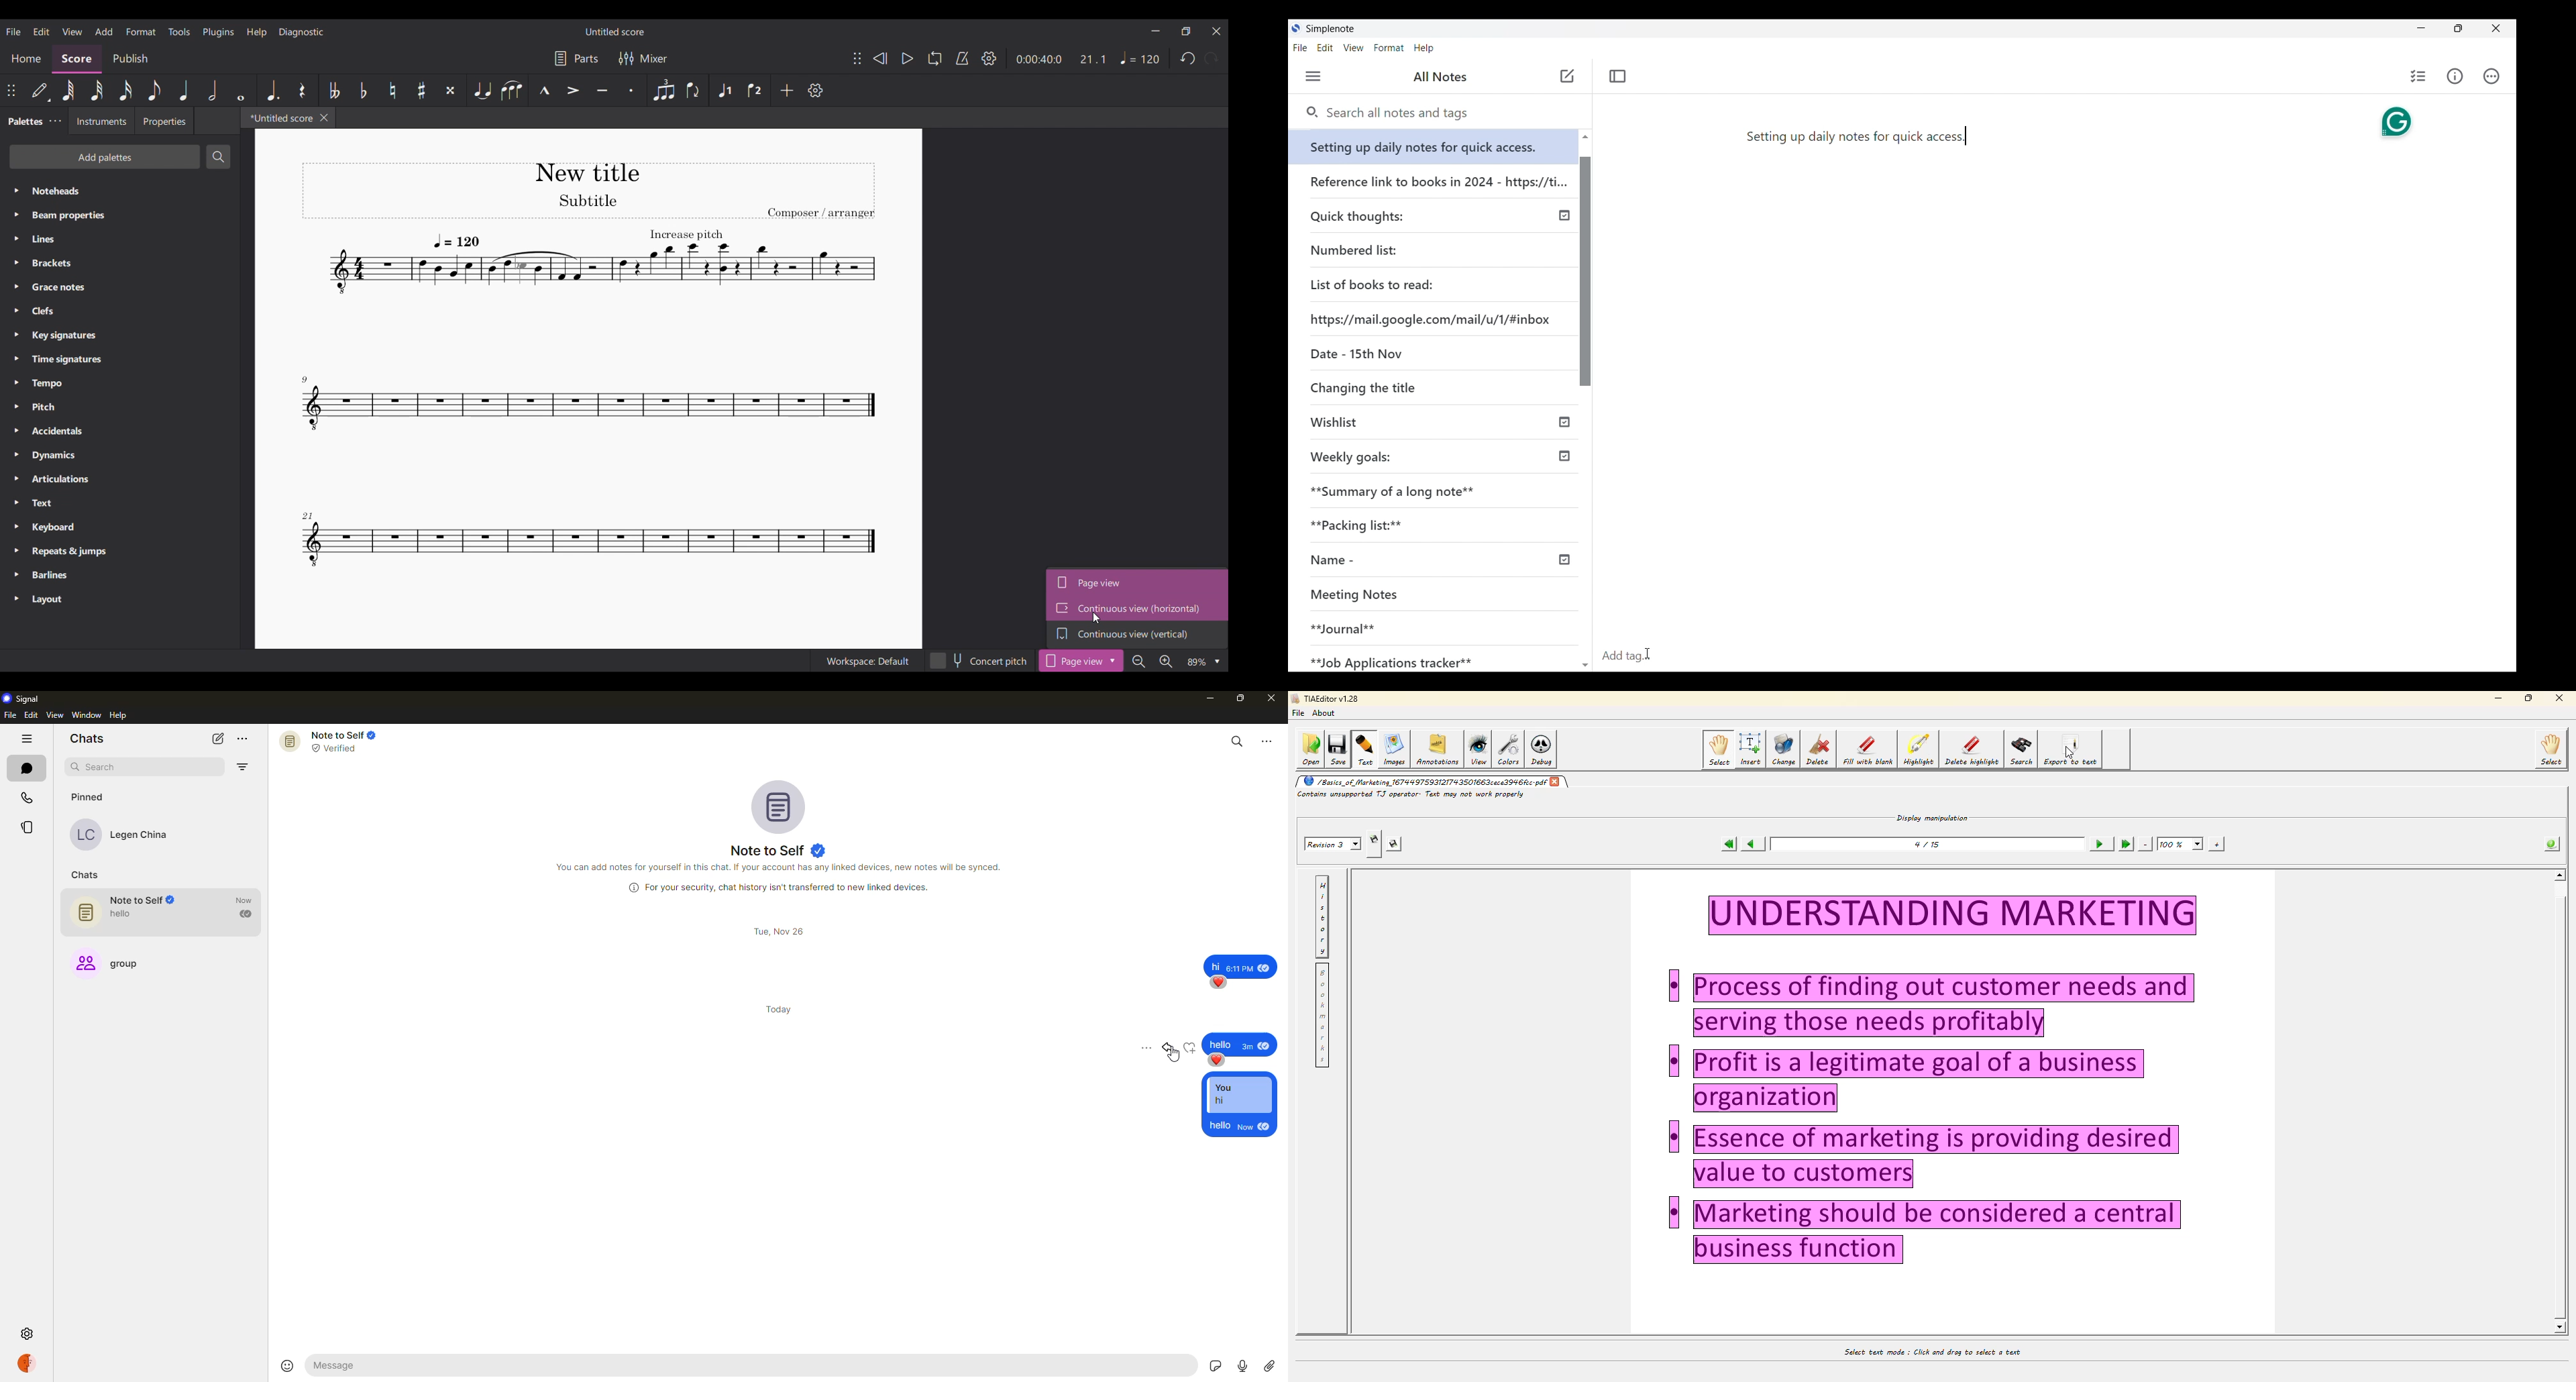 This screenshot has width=2576, height=1400. I want to click on all notes, so click(1440, 77).